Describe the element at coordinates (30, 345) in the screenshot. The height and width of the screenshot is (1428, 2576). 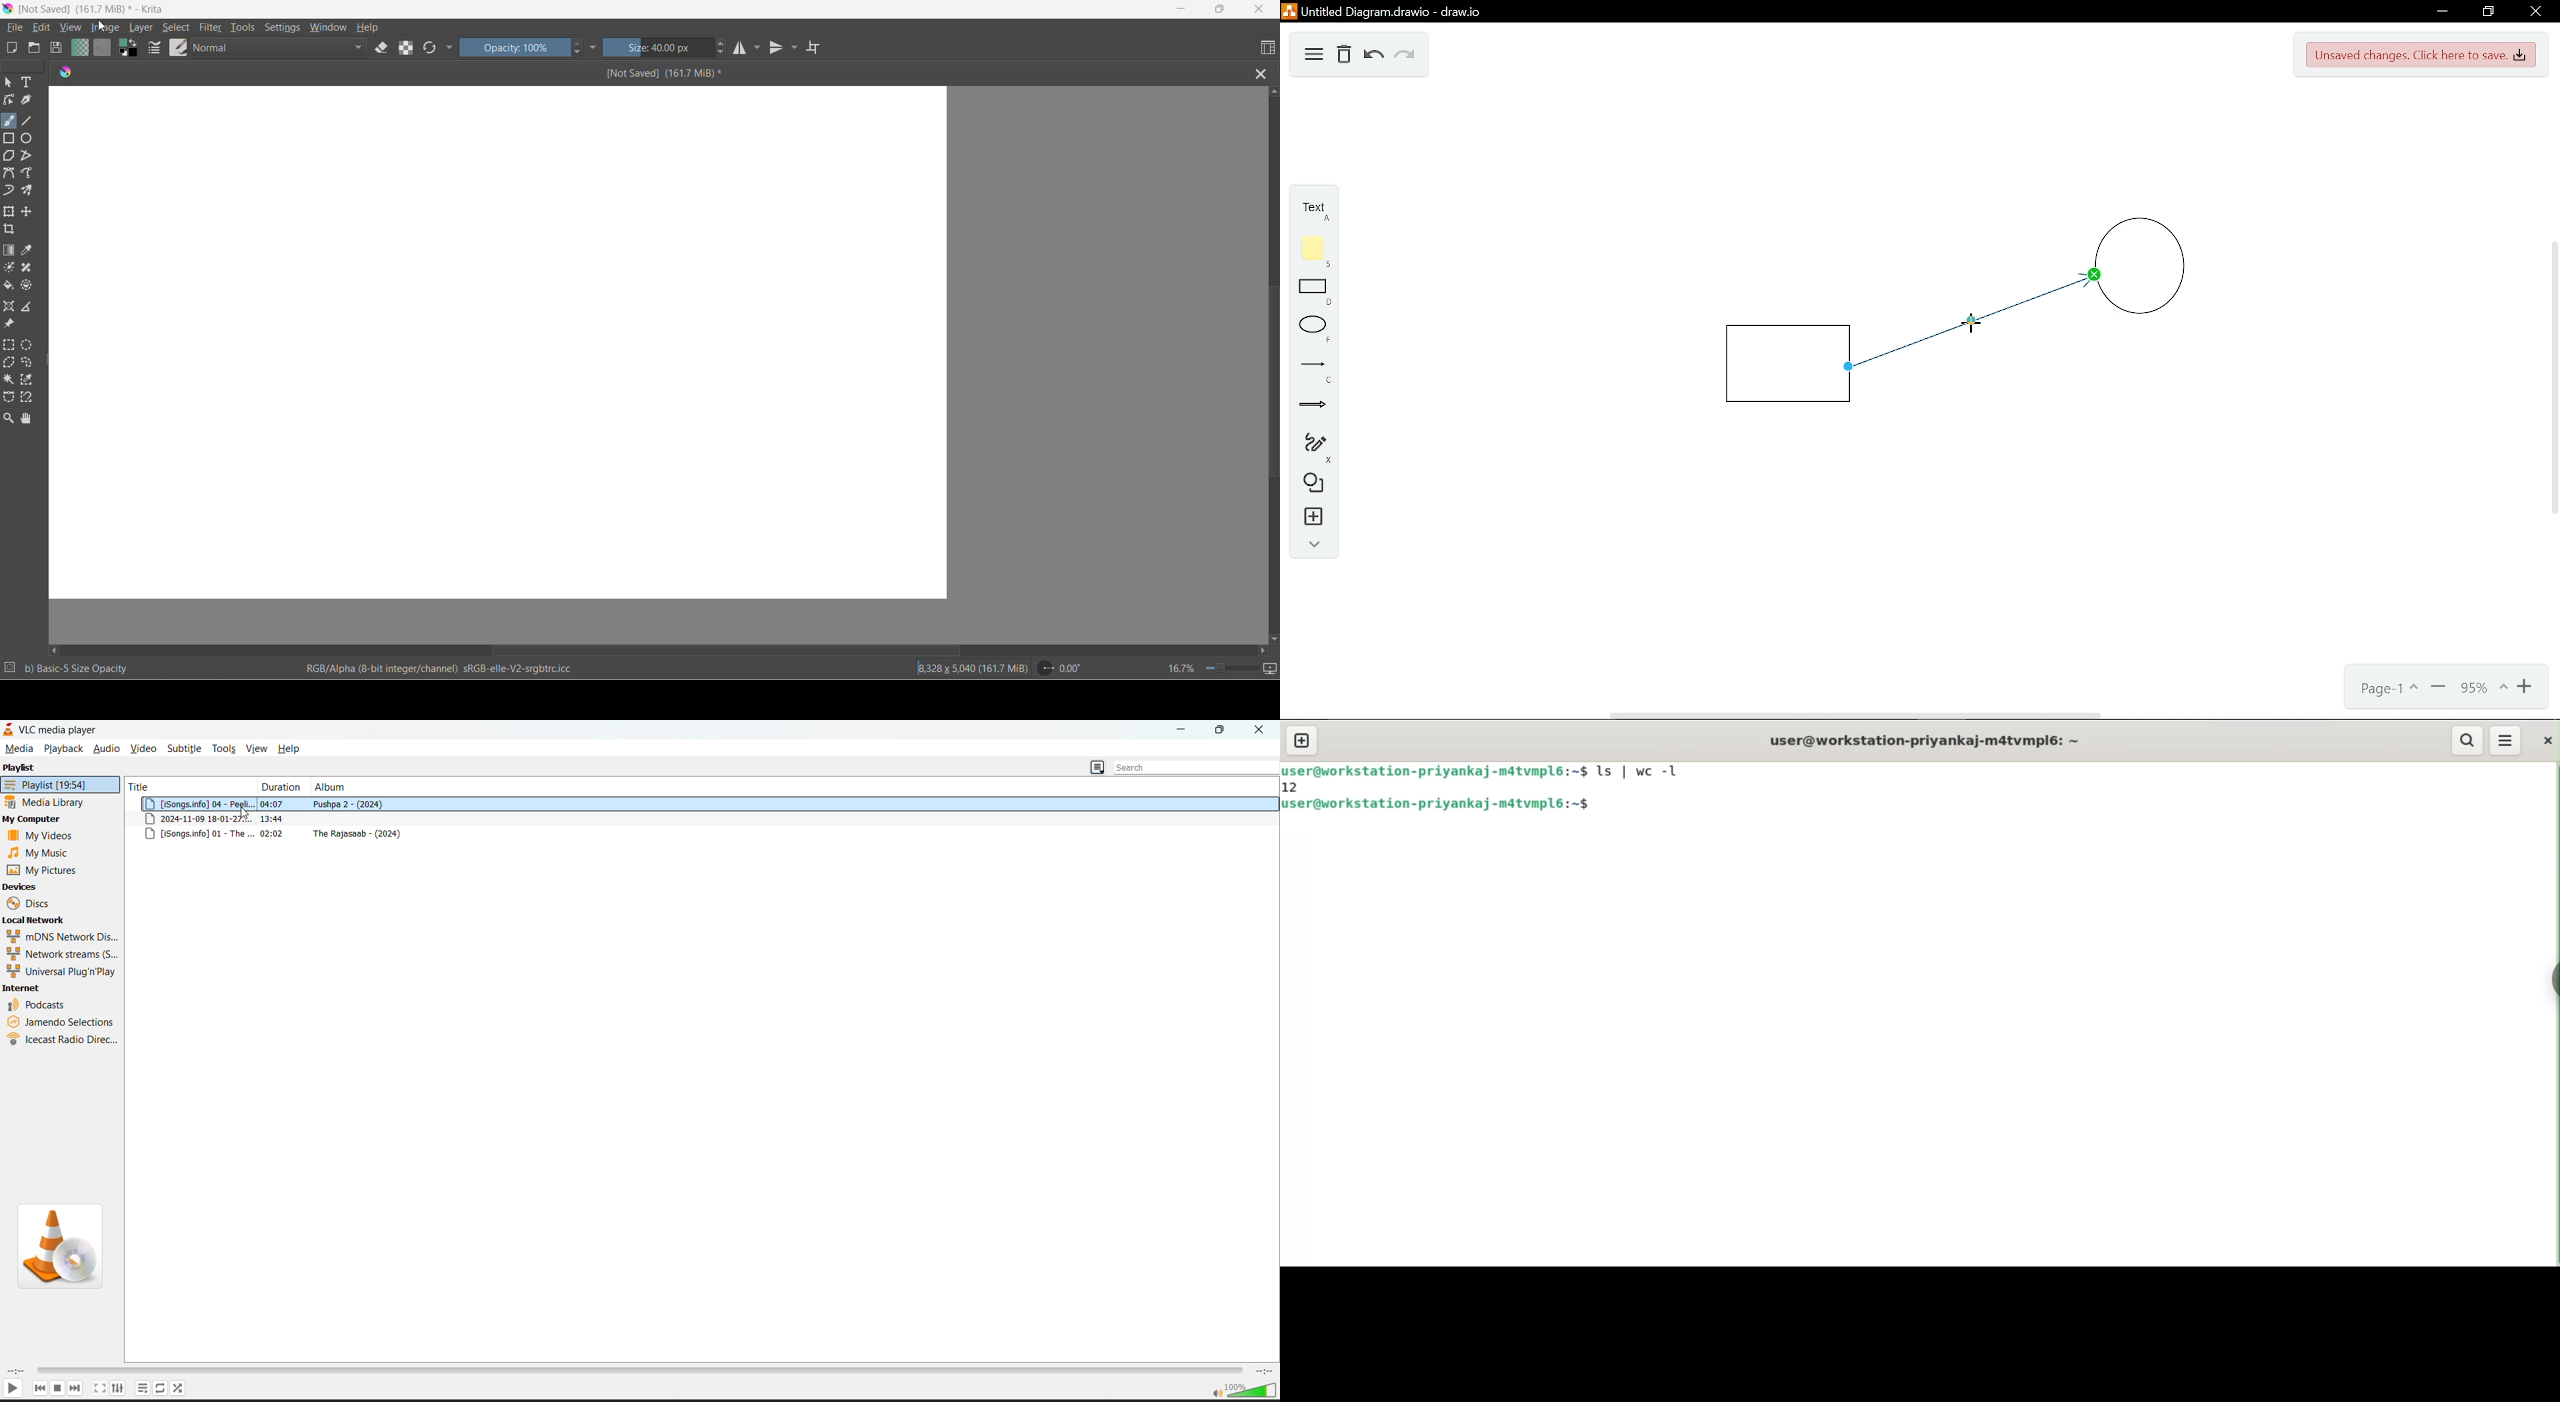
I see `elliptical selection tool` at that location.